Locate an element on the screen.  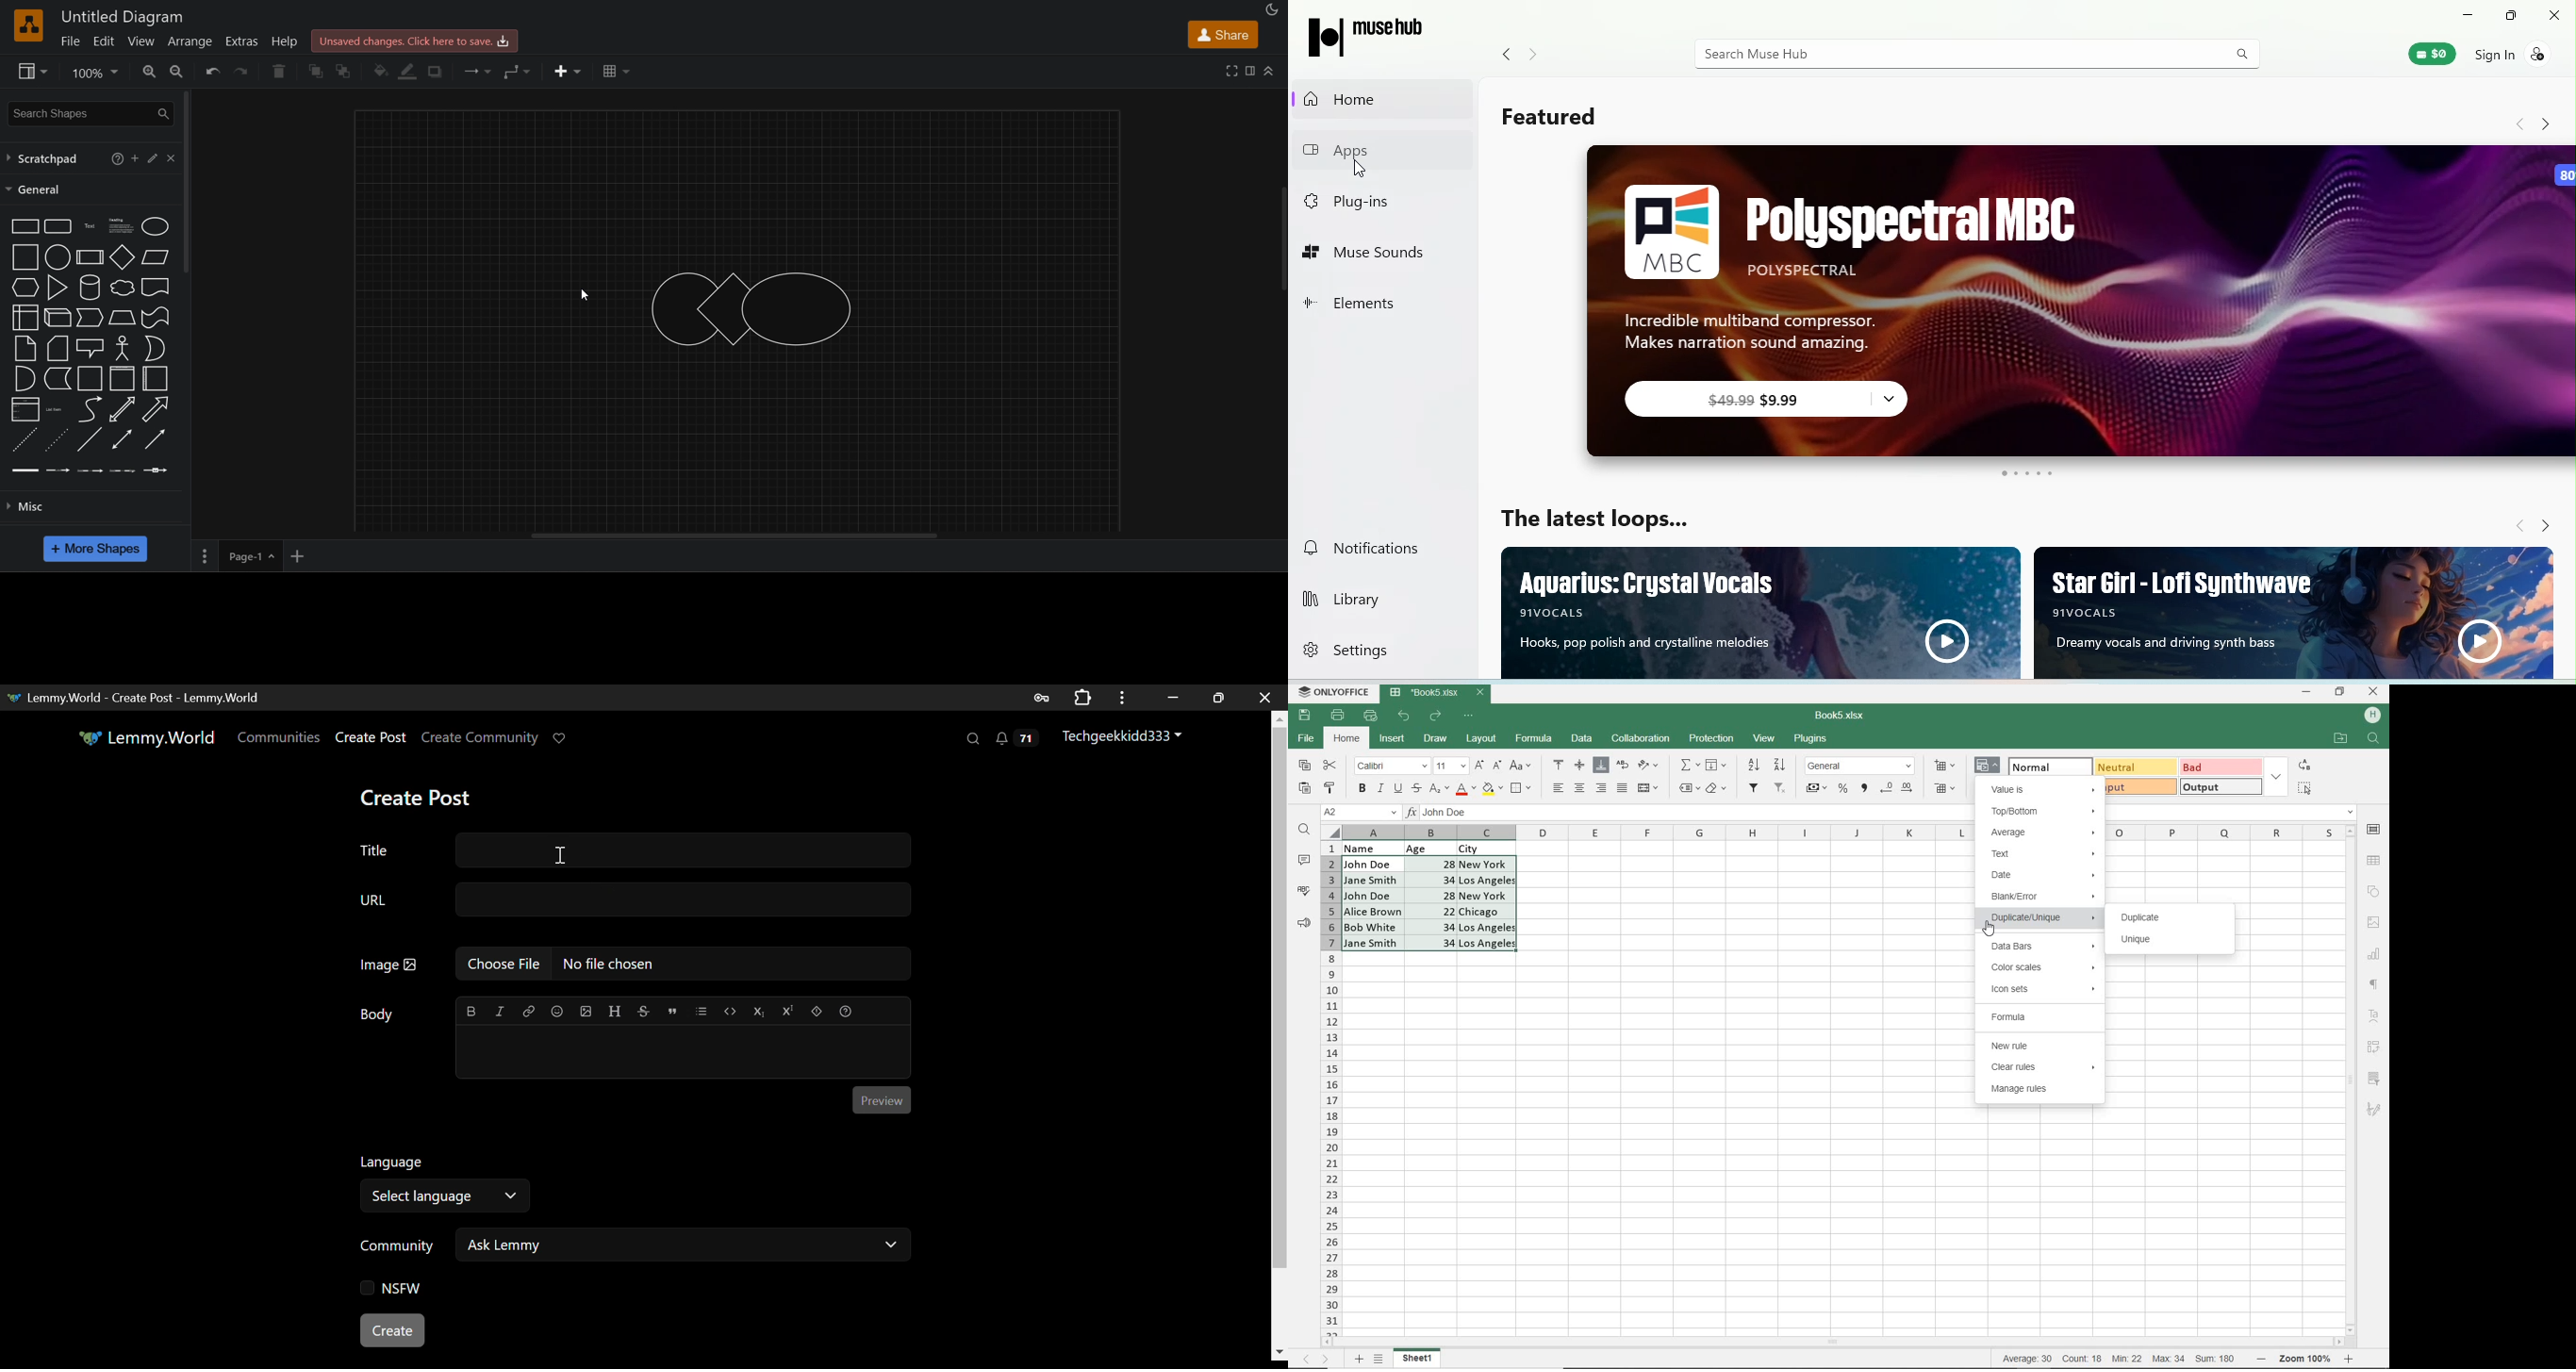
line is located at coordinates (89, 439).